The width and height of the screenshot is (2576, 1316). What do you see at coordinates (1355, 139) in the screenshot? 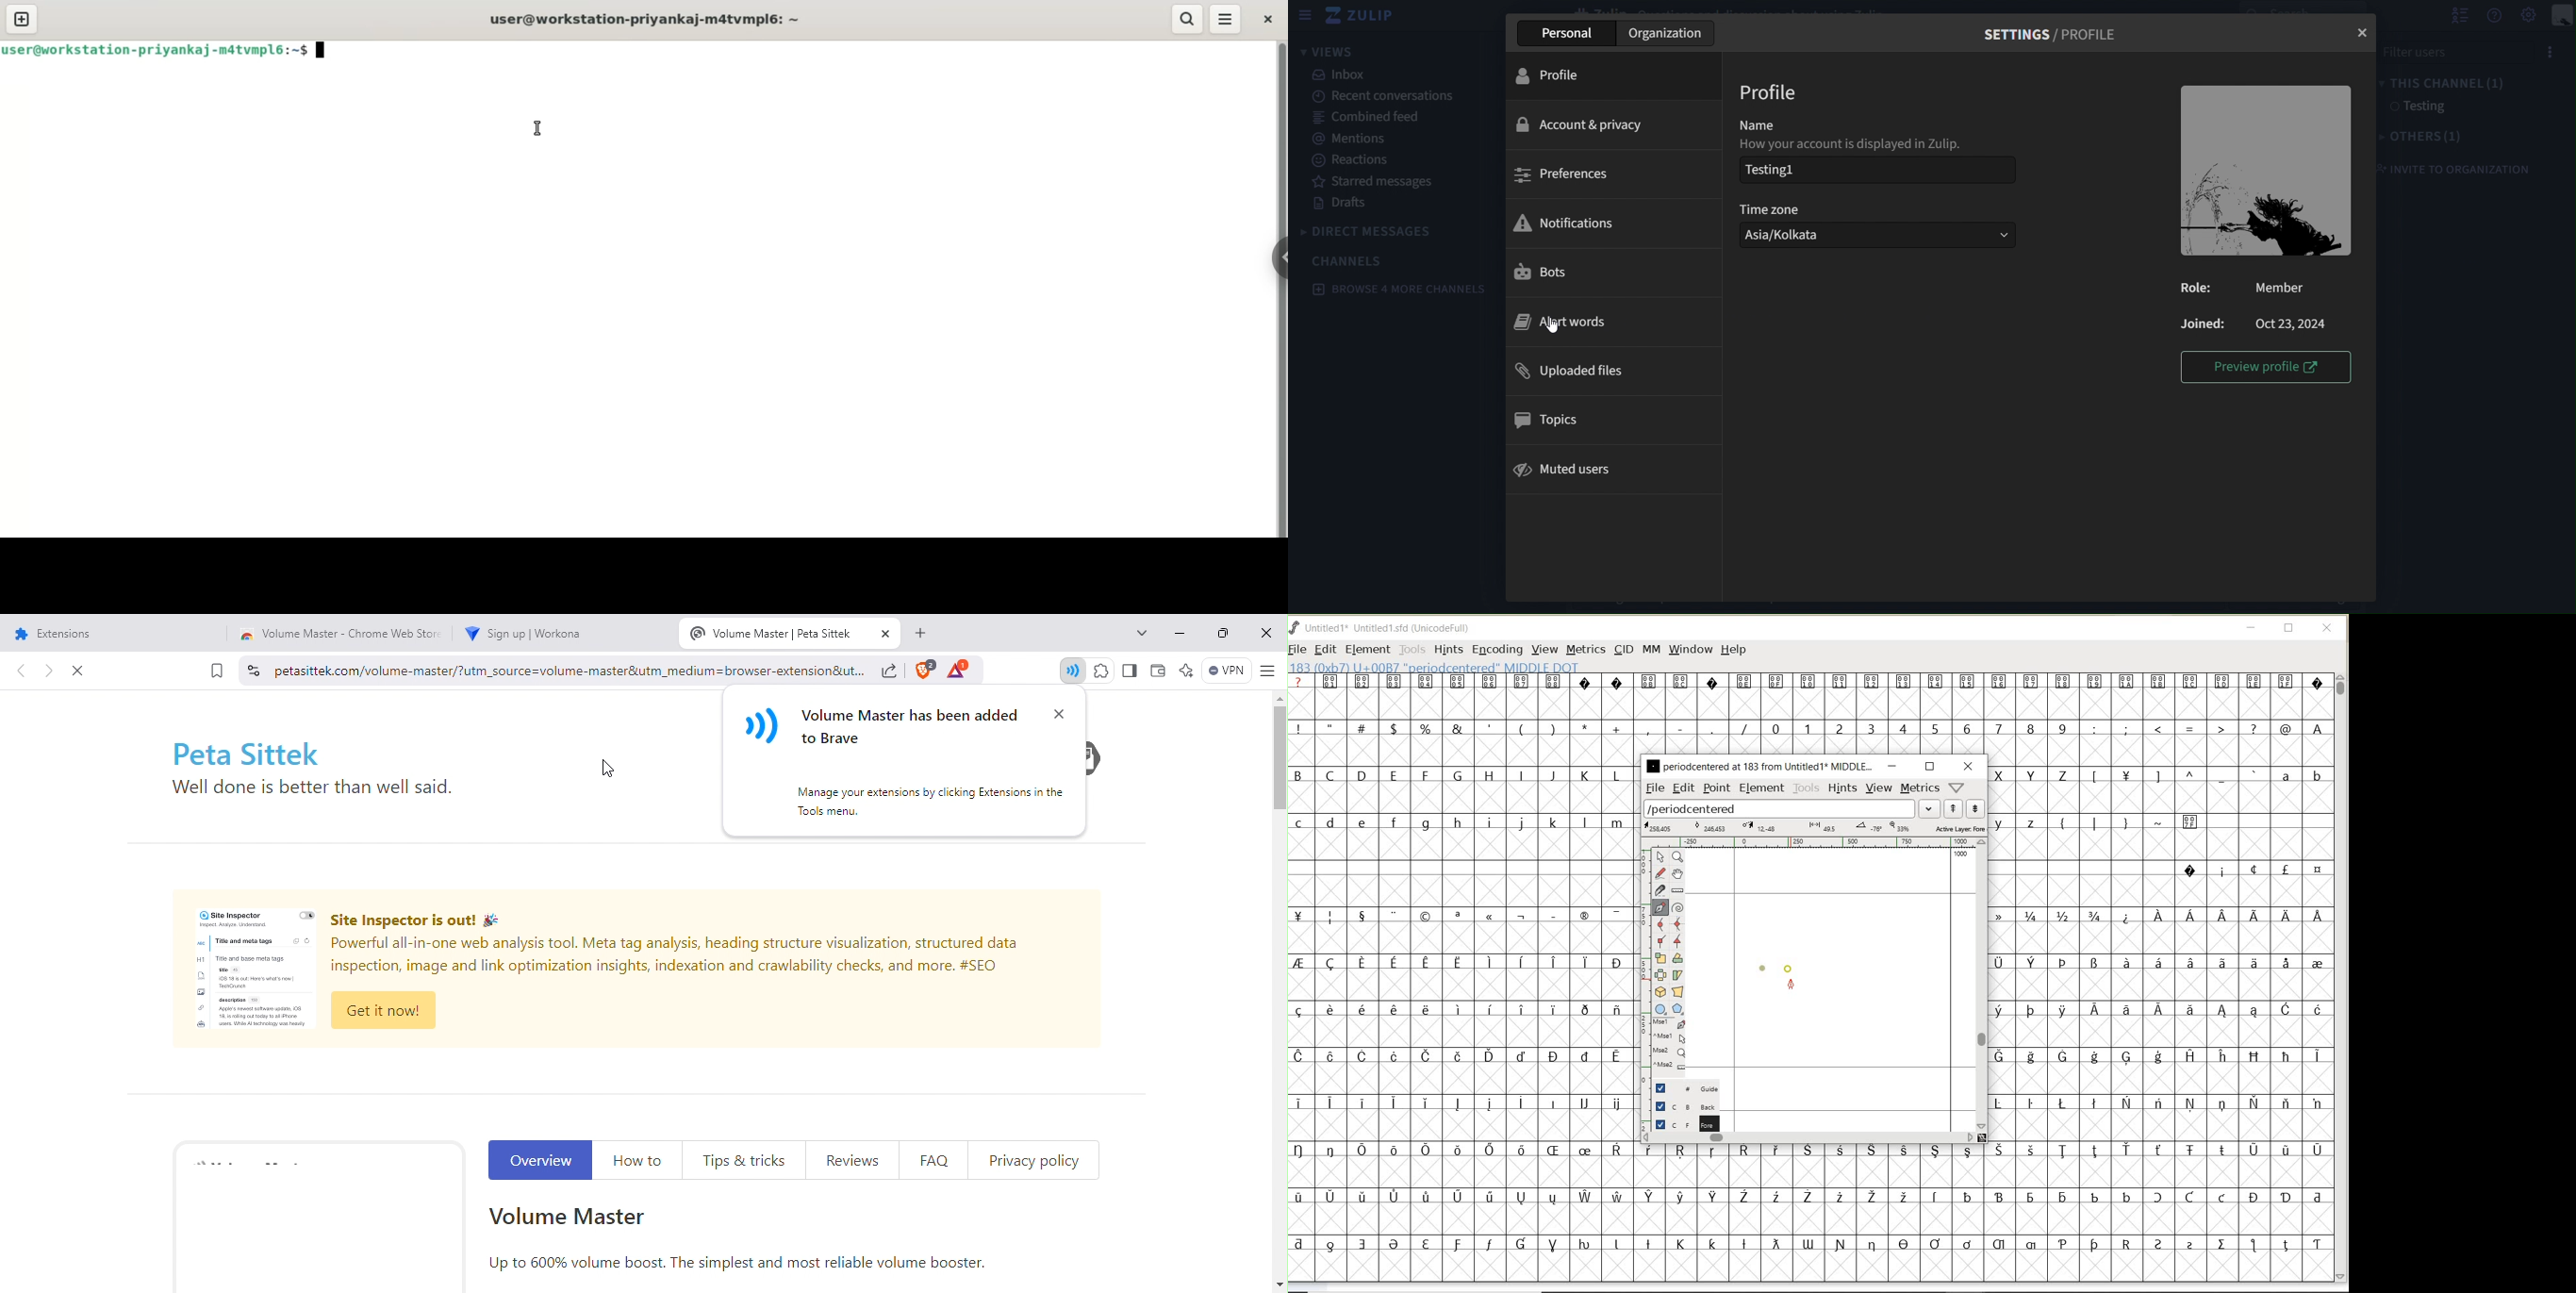
I see `mentions` at bounding box center [1355, 139].